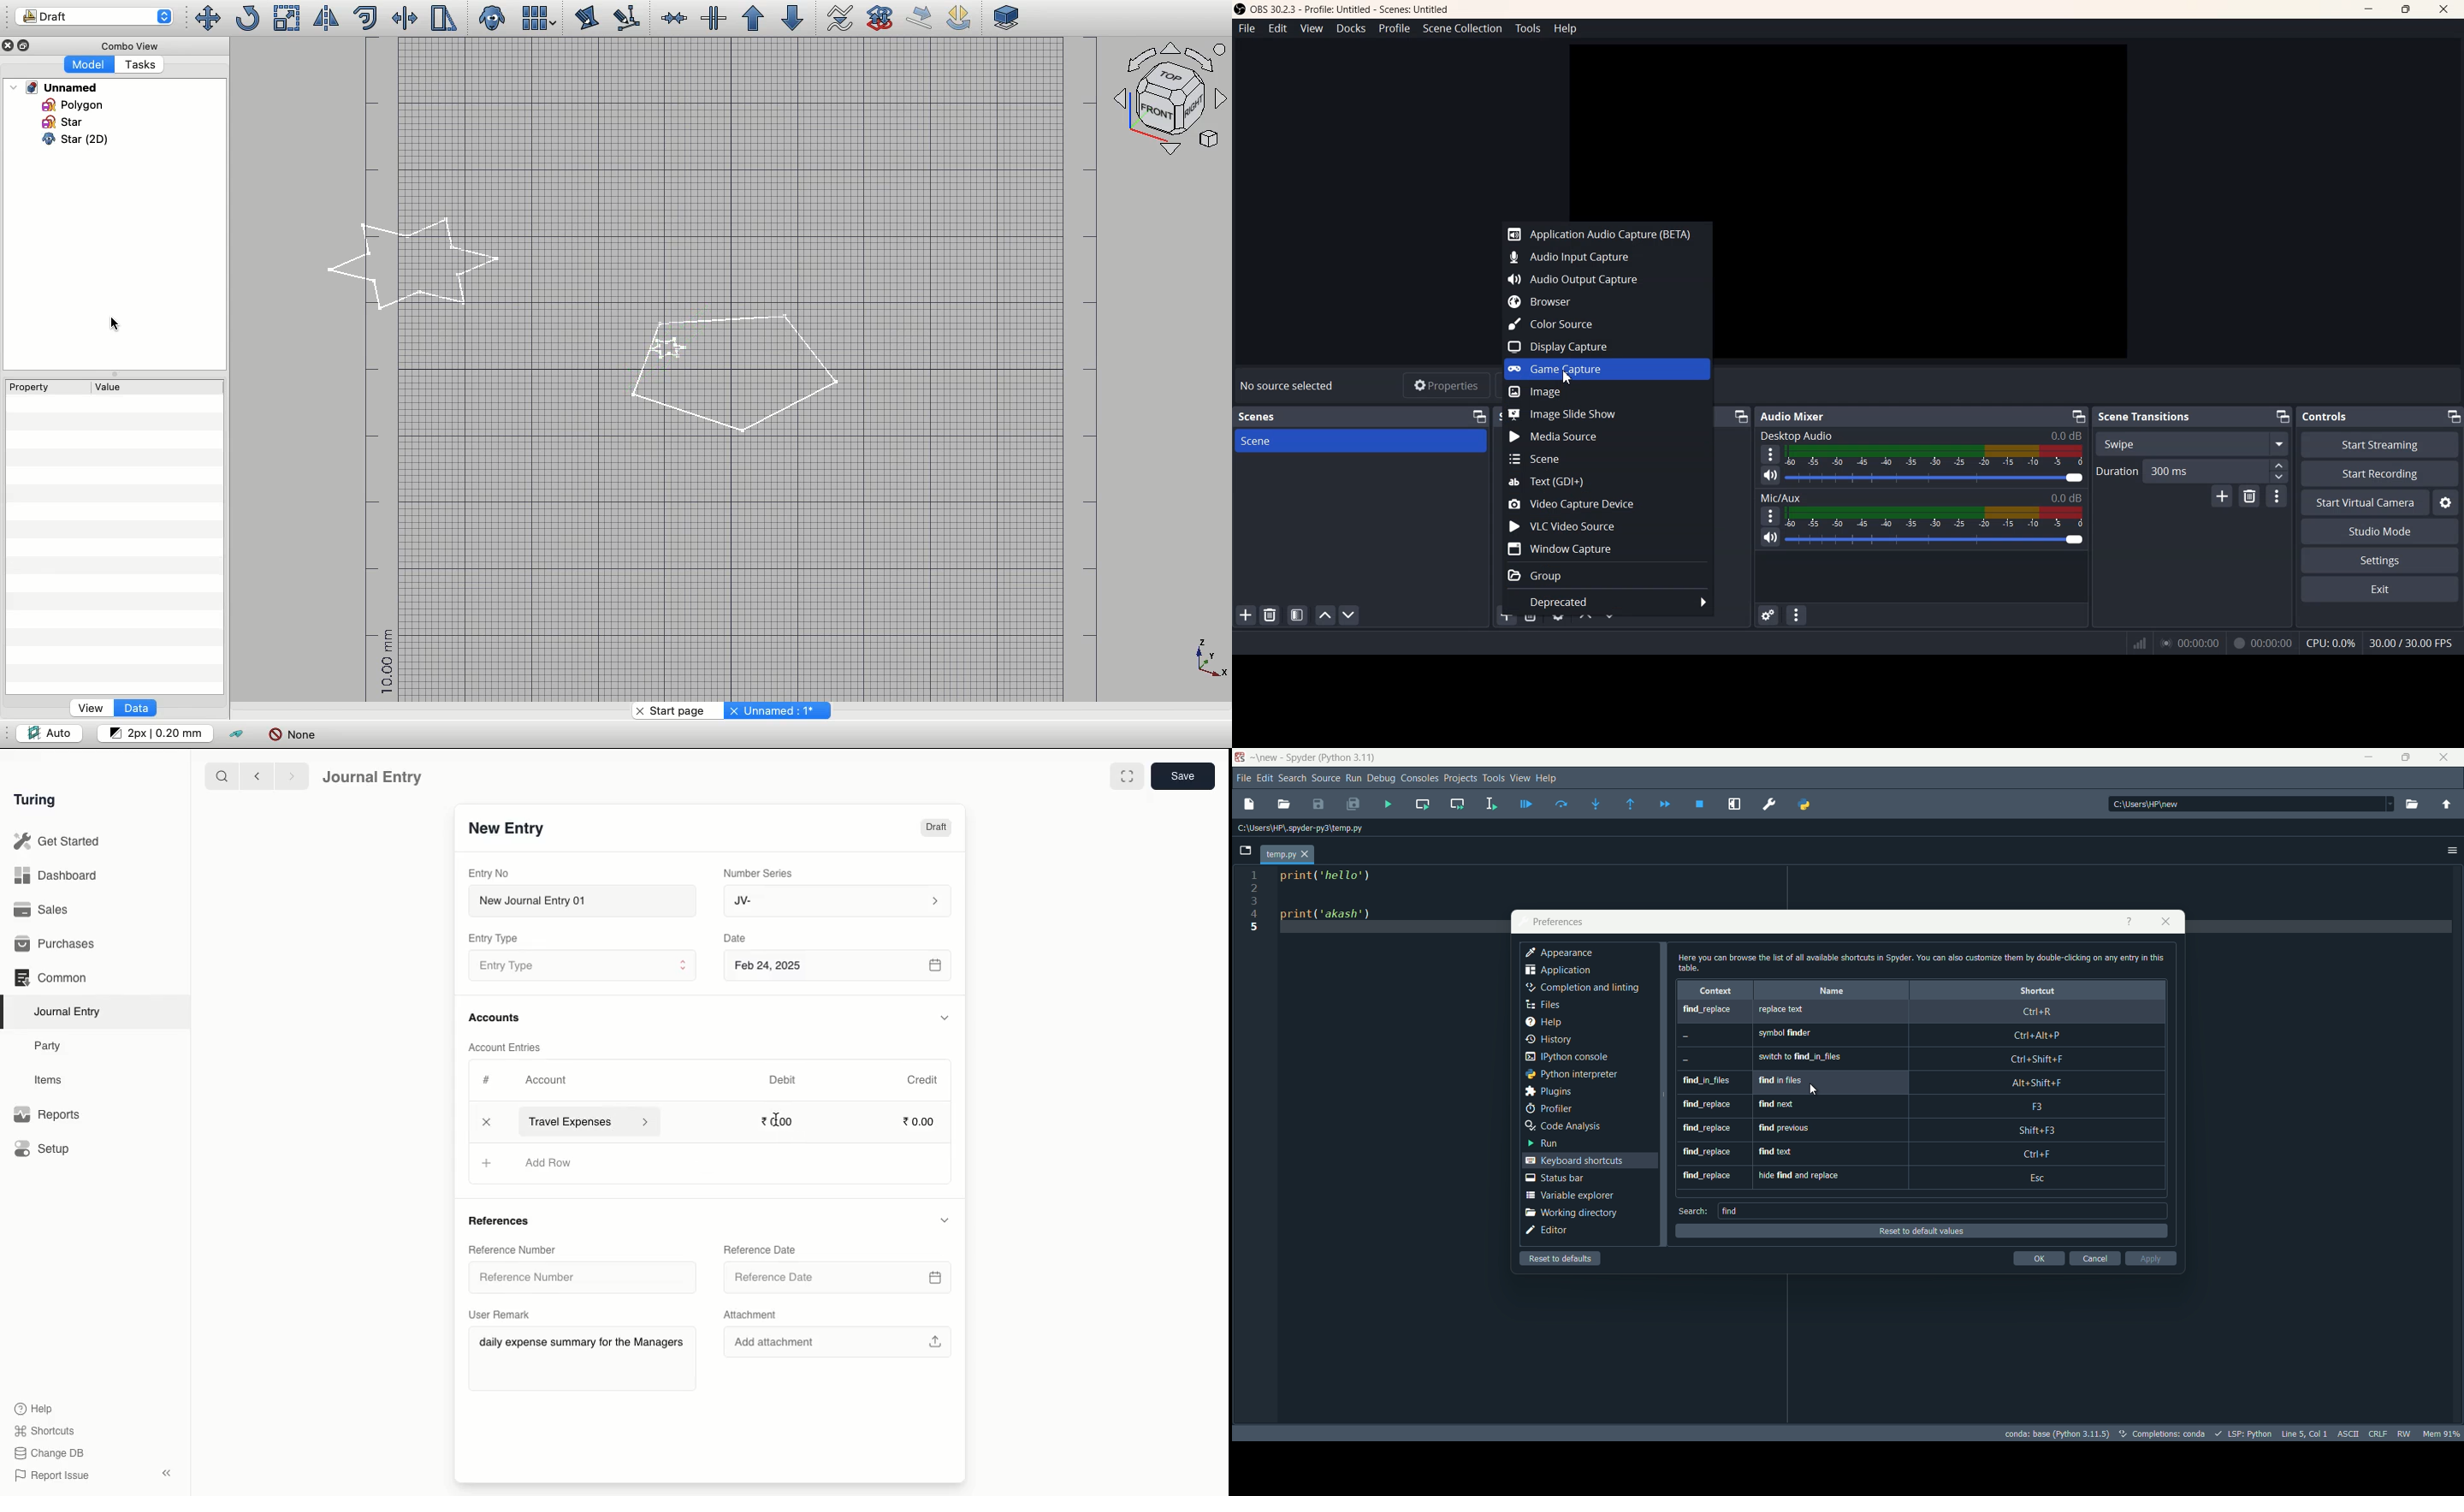 This screenshot has height=1512, width=2464. I want to click on 5, so click(1254, 927).